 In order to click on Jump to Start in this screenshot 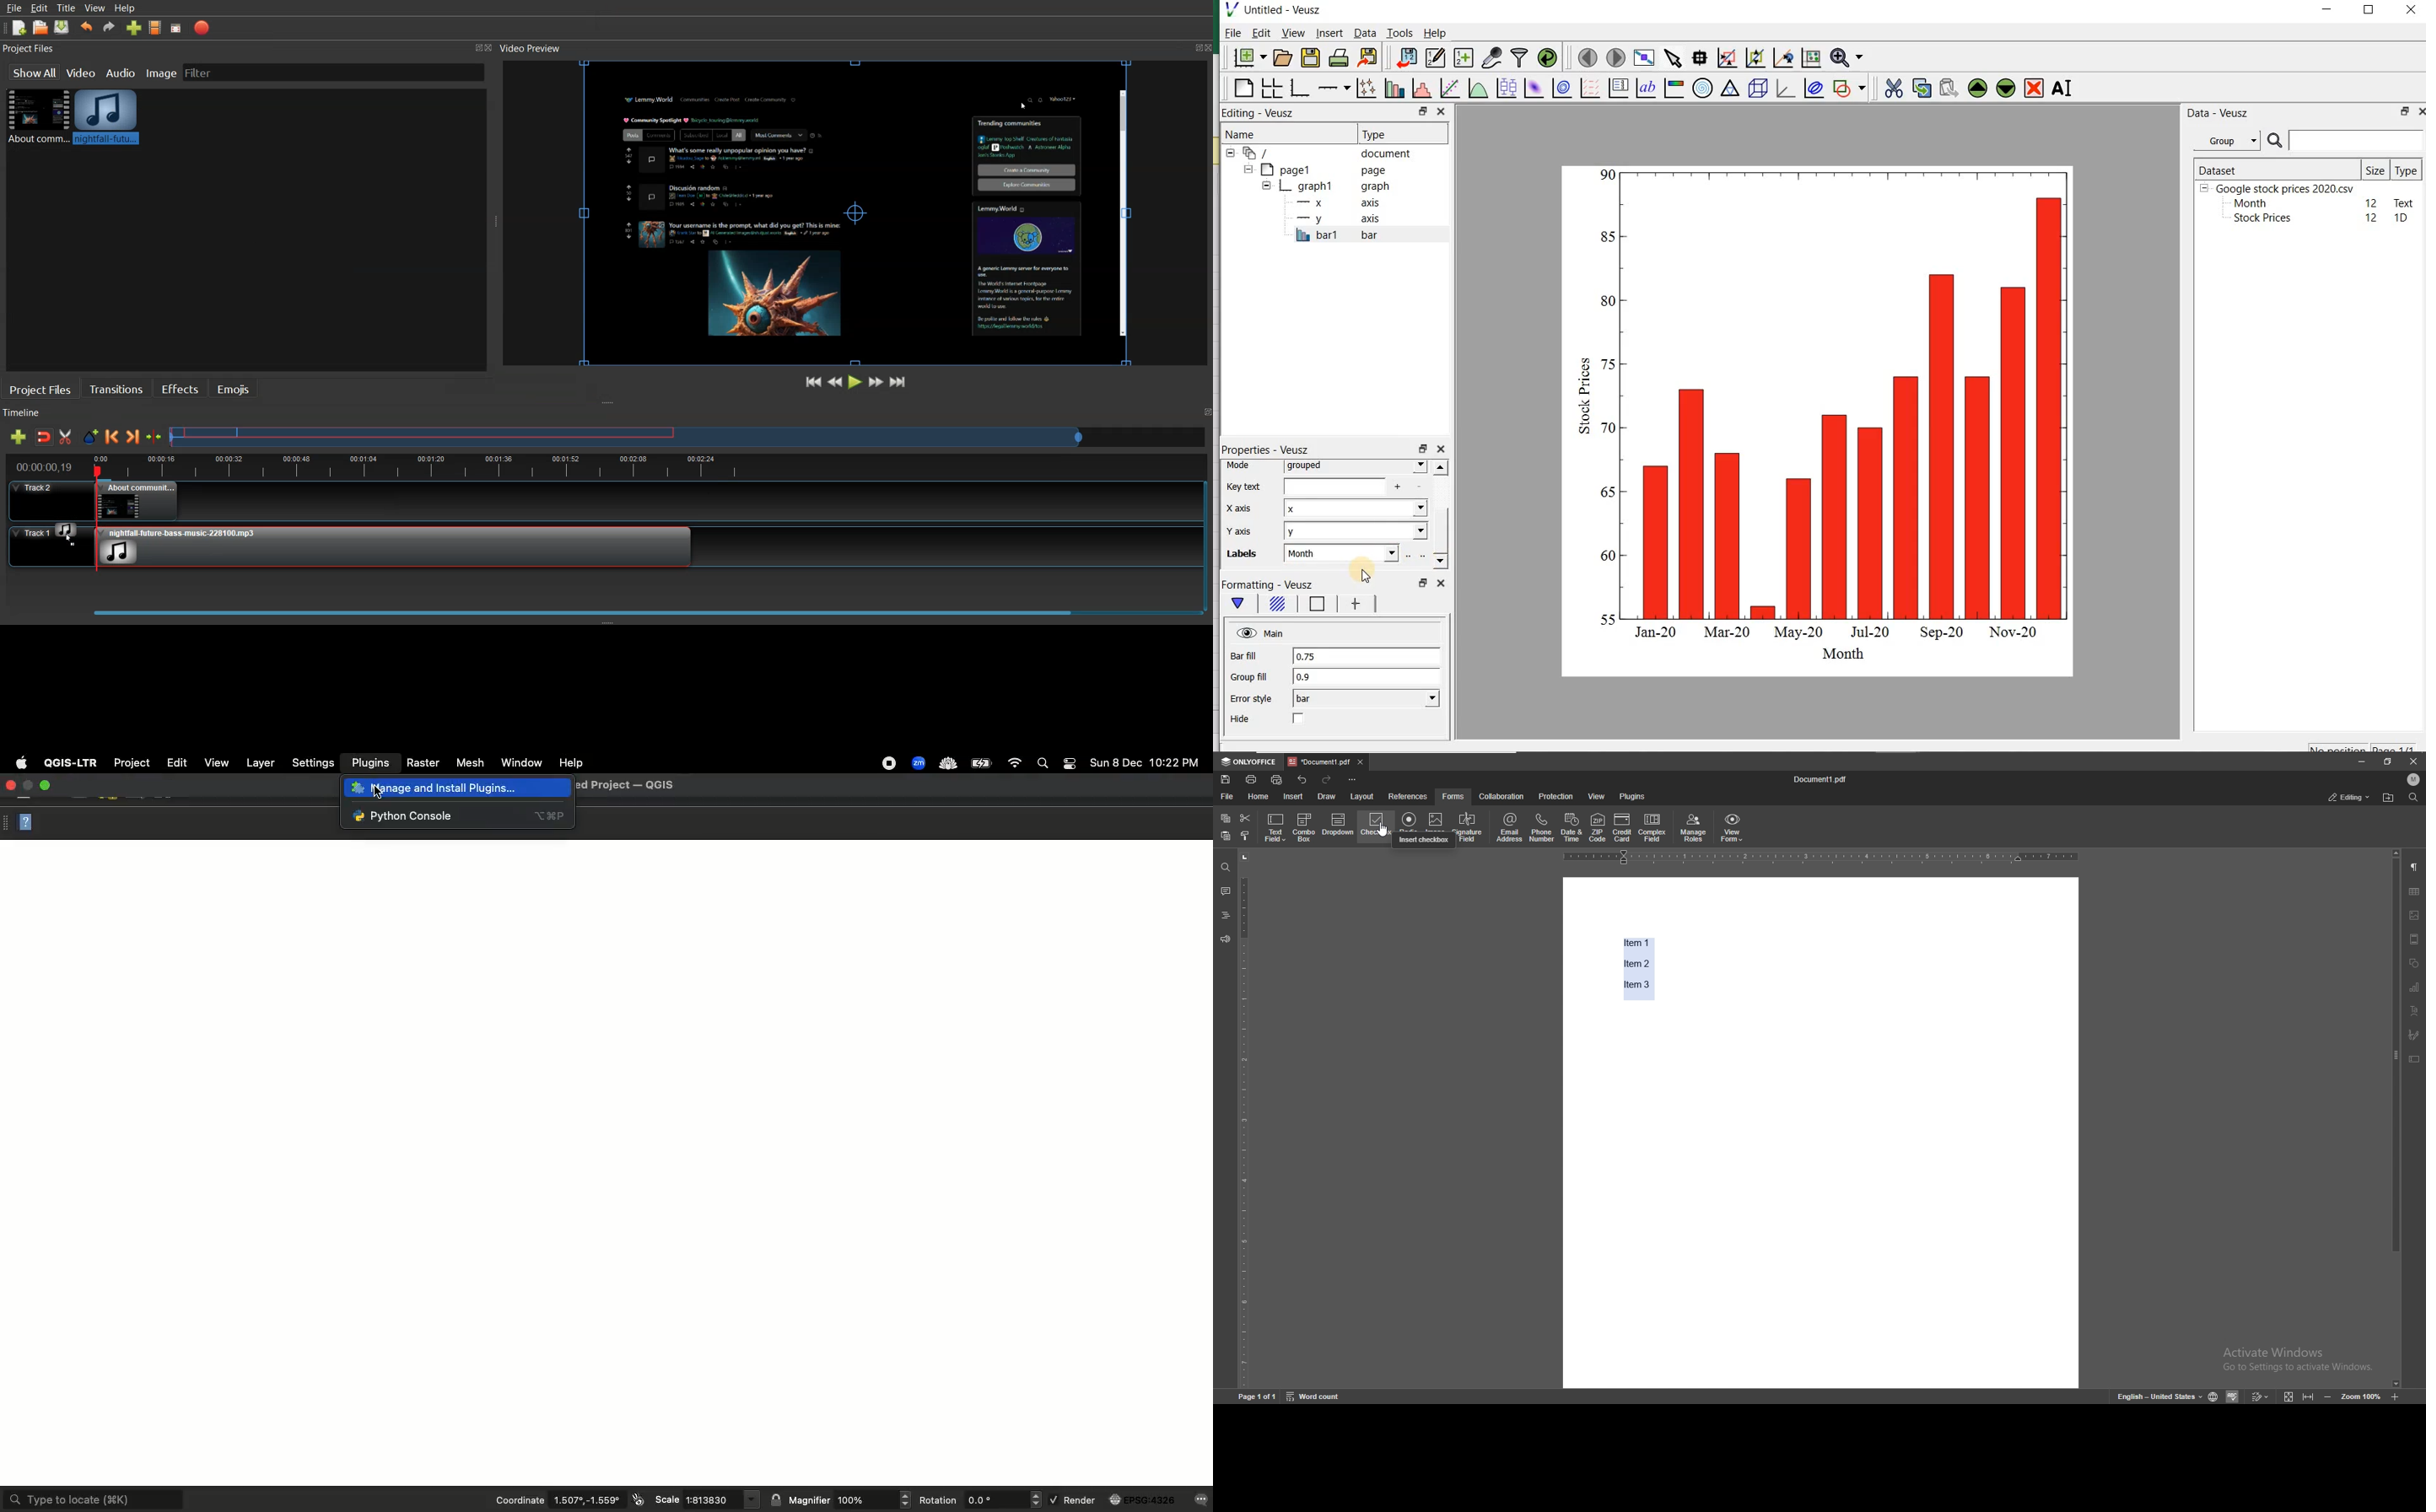, I will do `click(814, 382)`.